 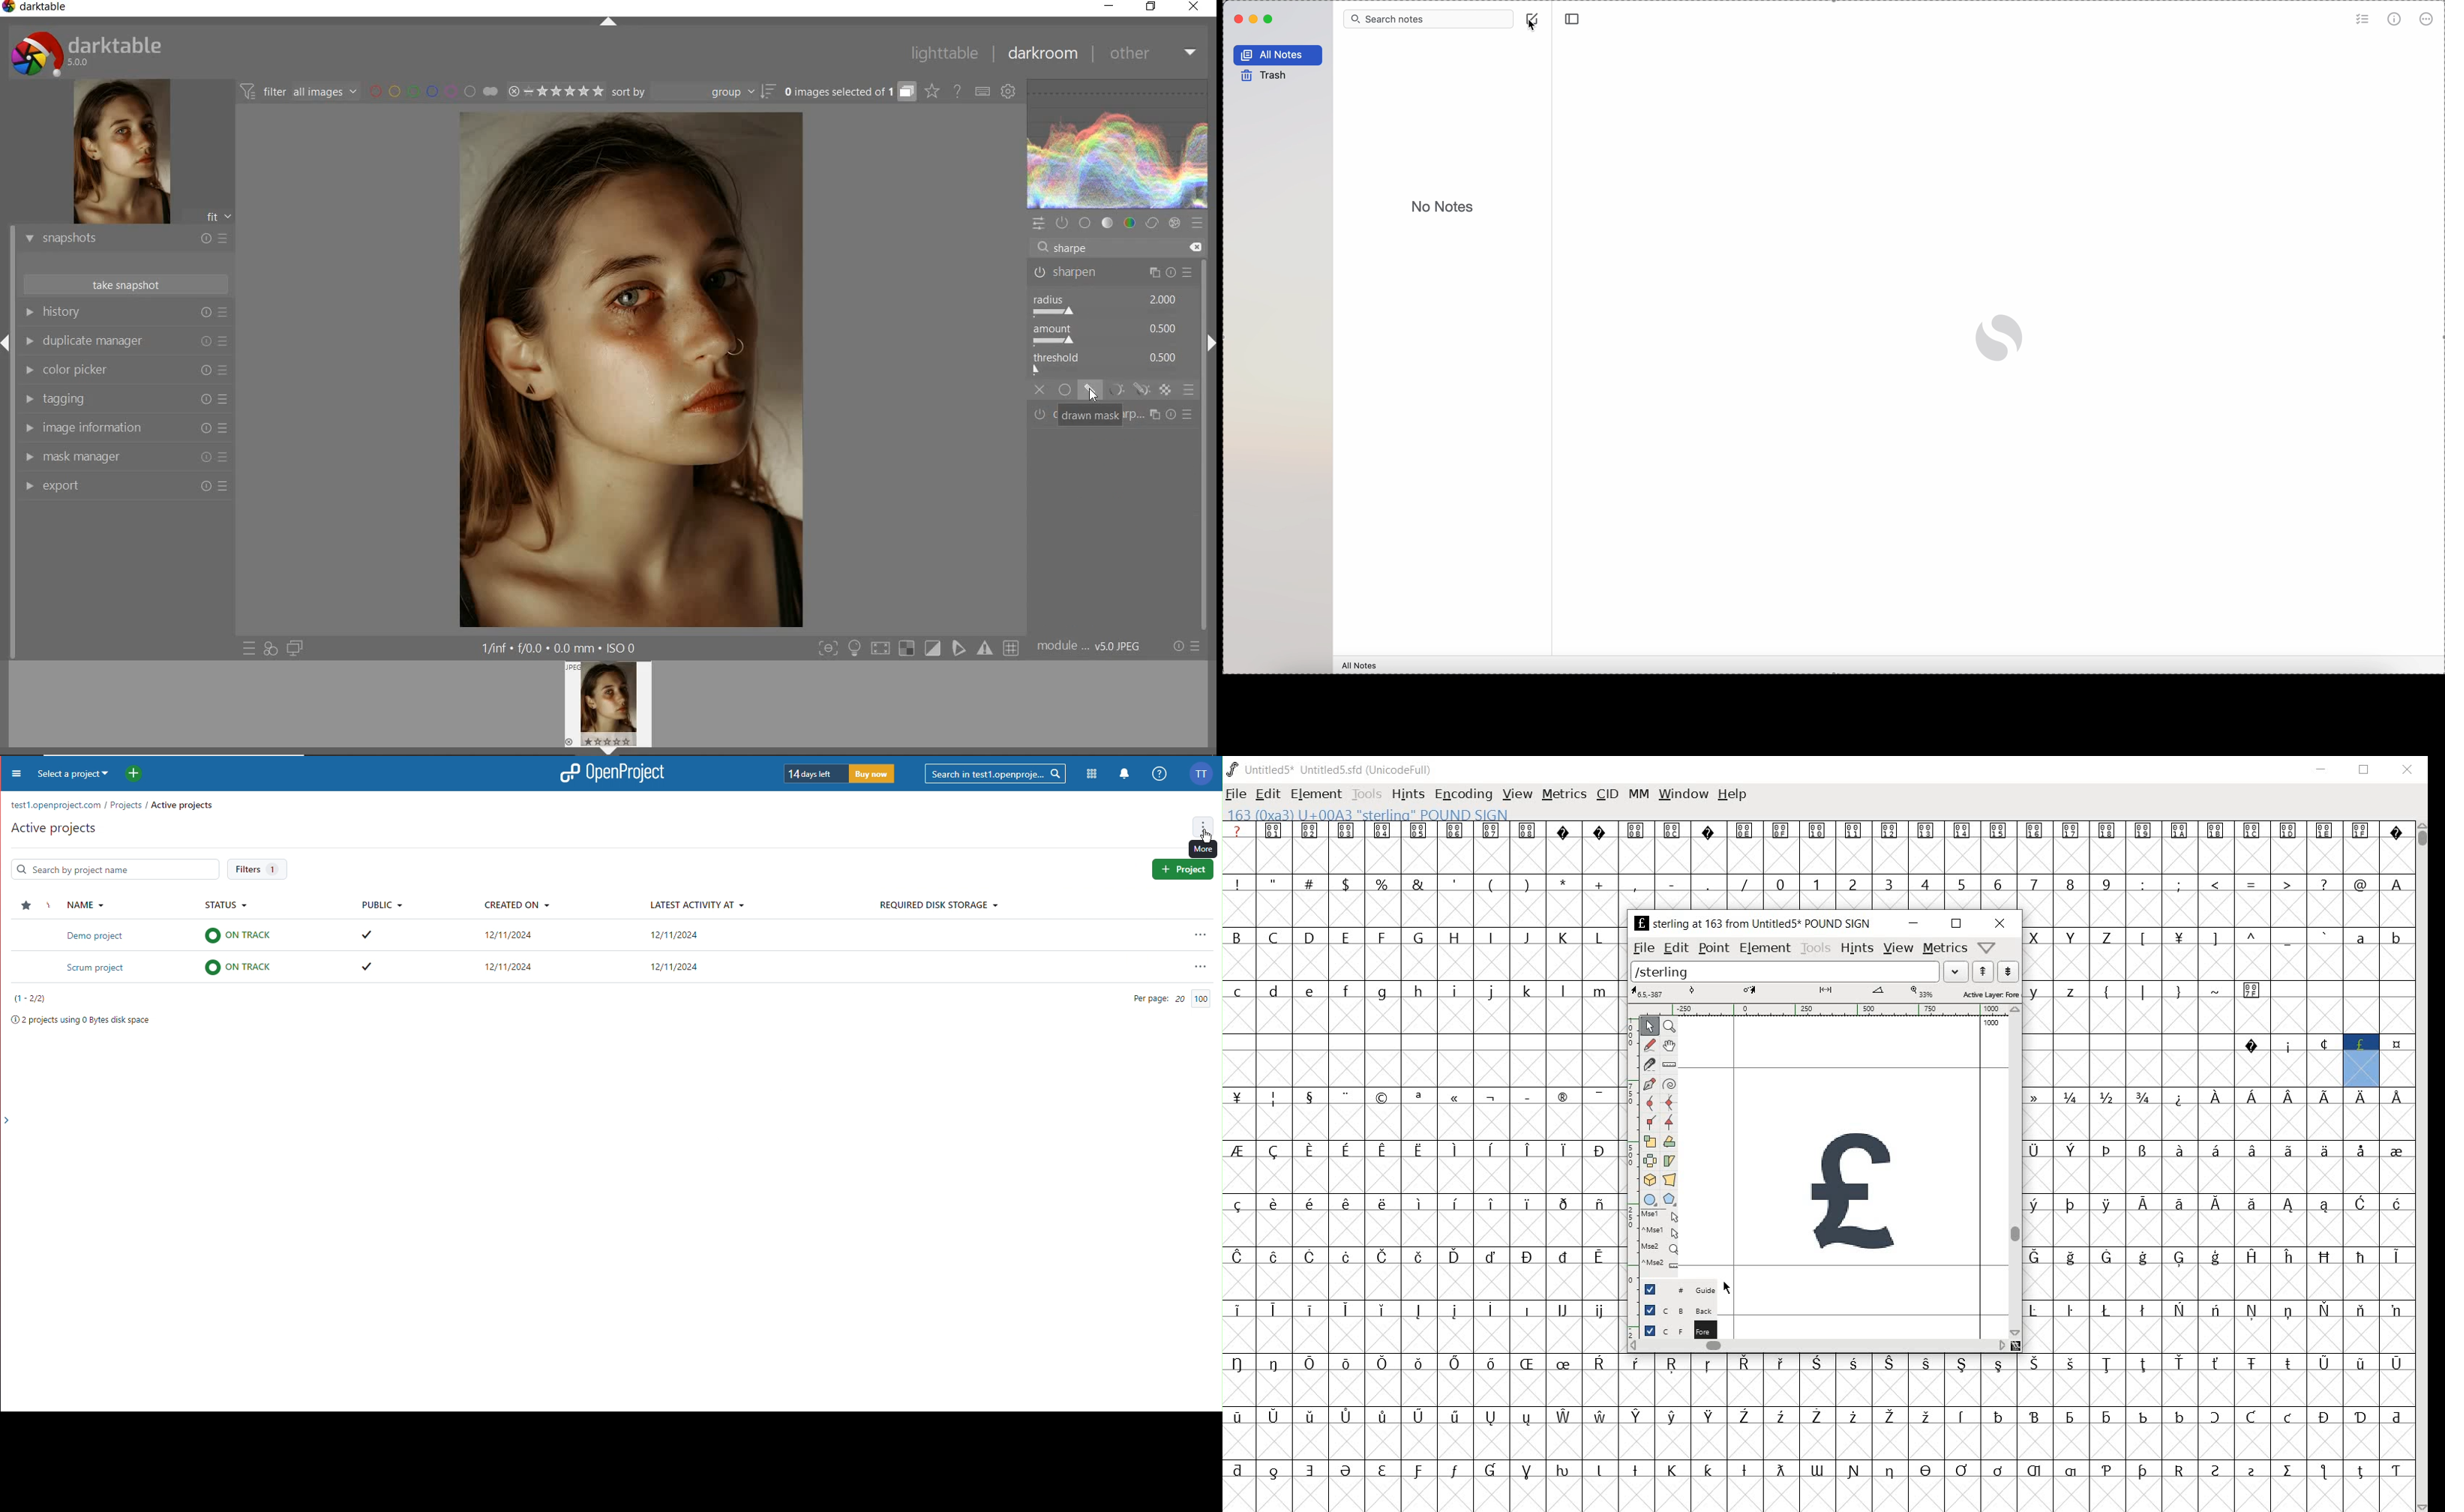 I want to click on Symbol, so click(x=2107, y=1152).